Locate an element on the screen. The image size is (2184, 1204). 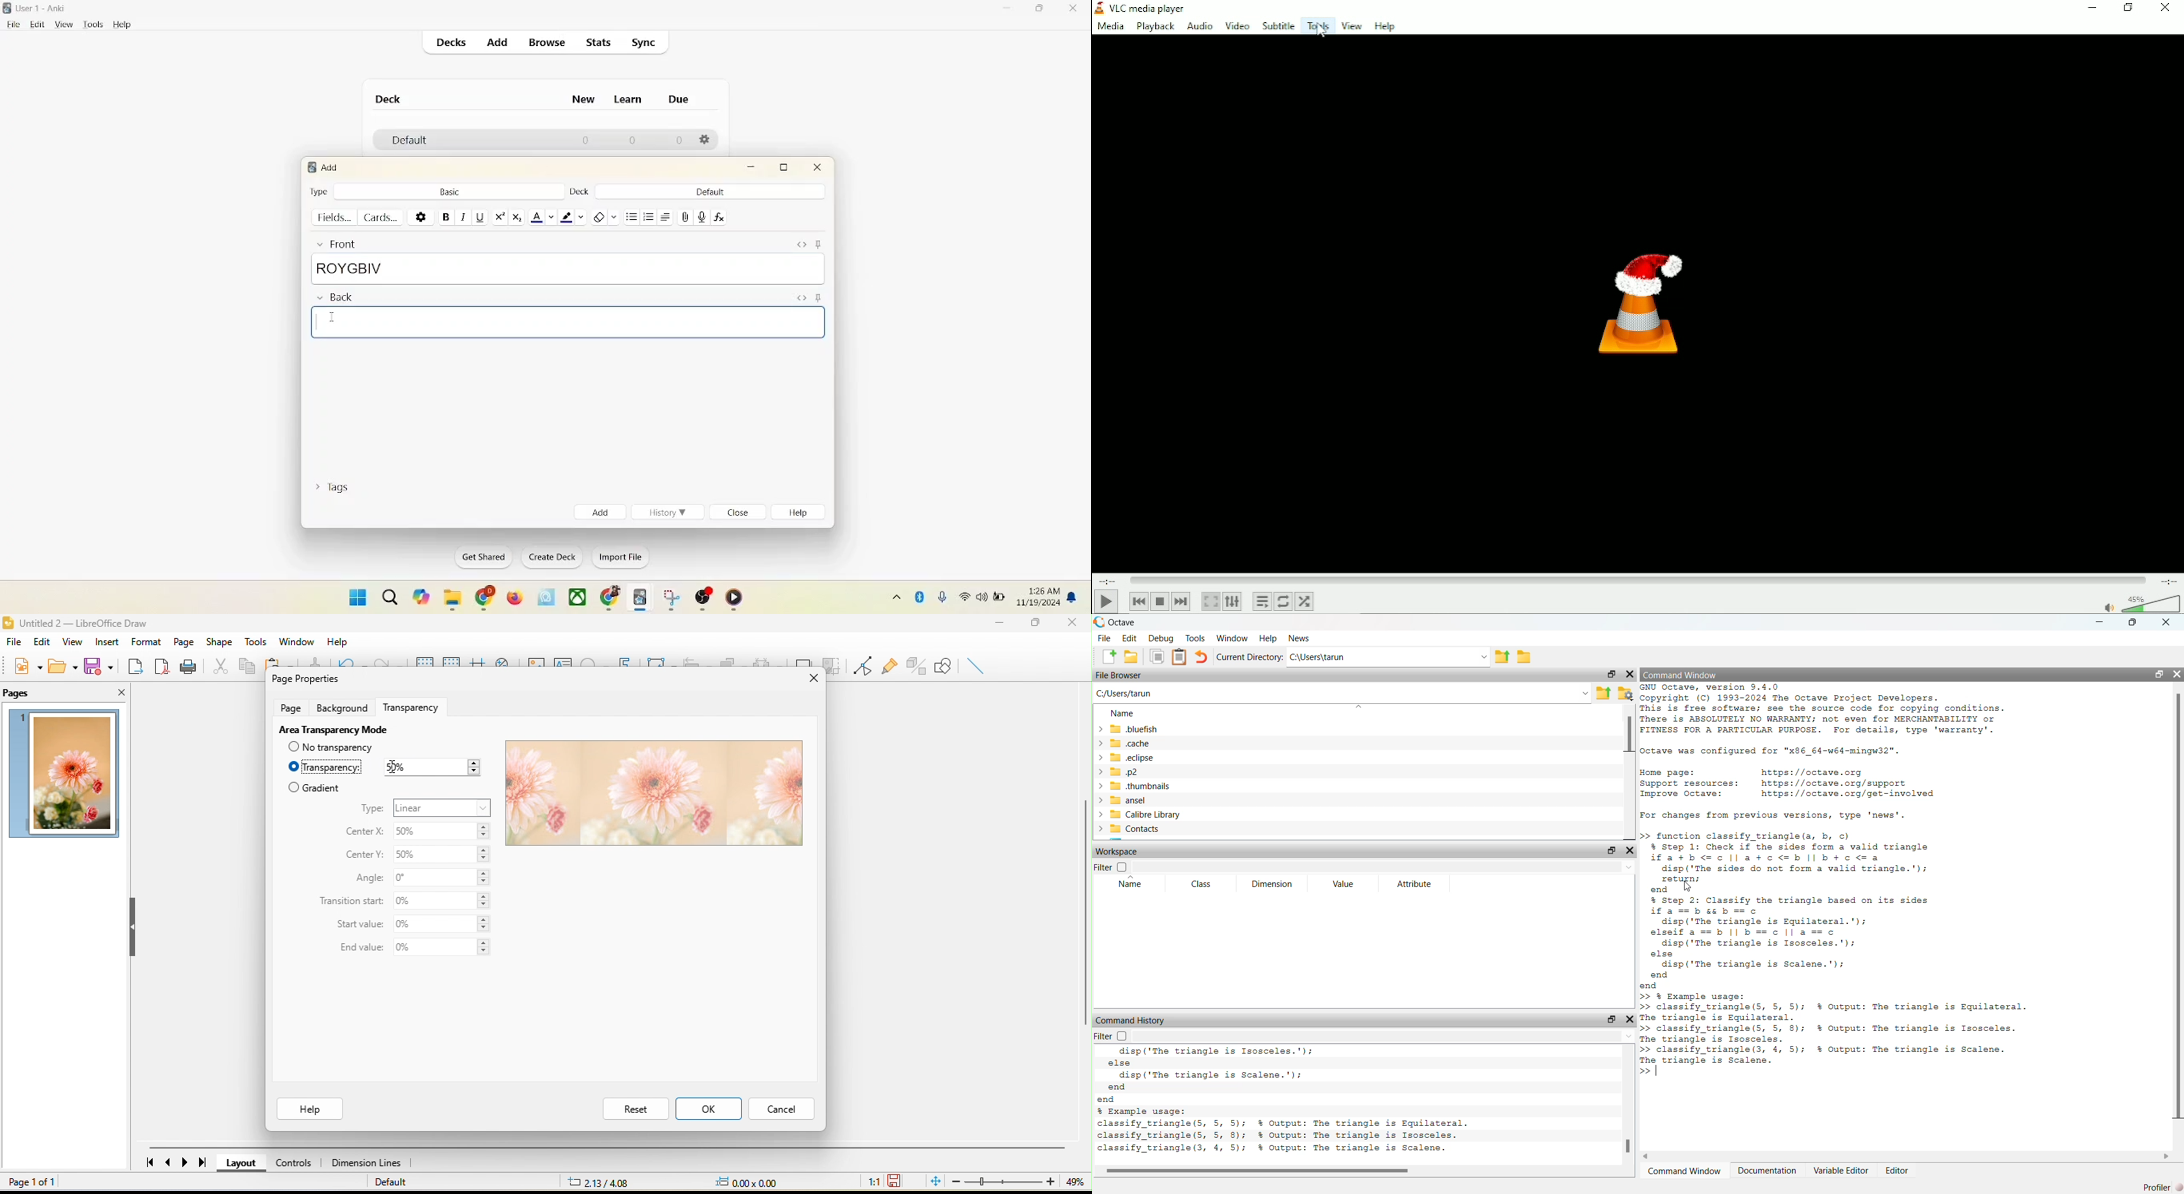
maximize is located at coordinates (1042, 11).